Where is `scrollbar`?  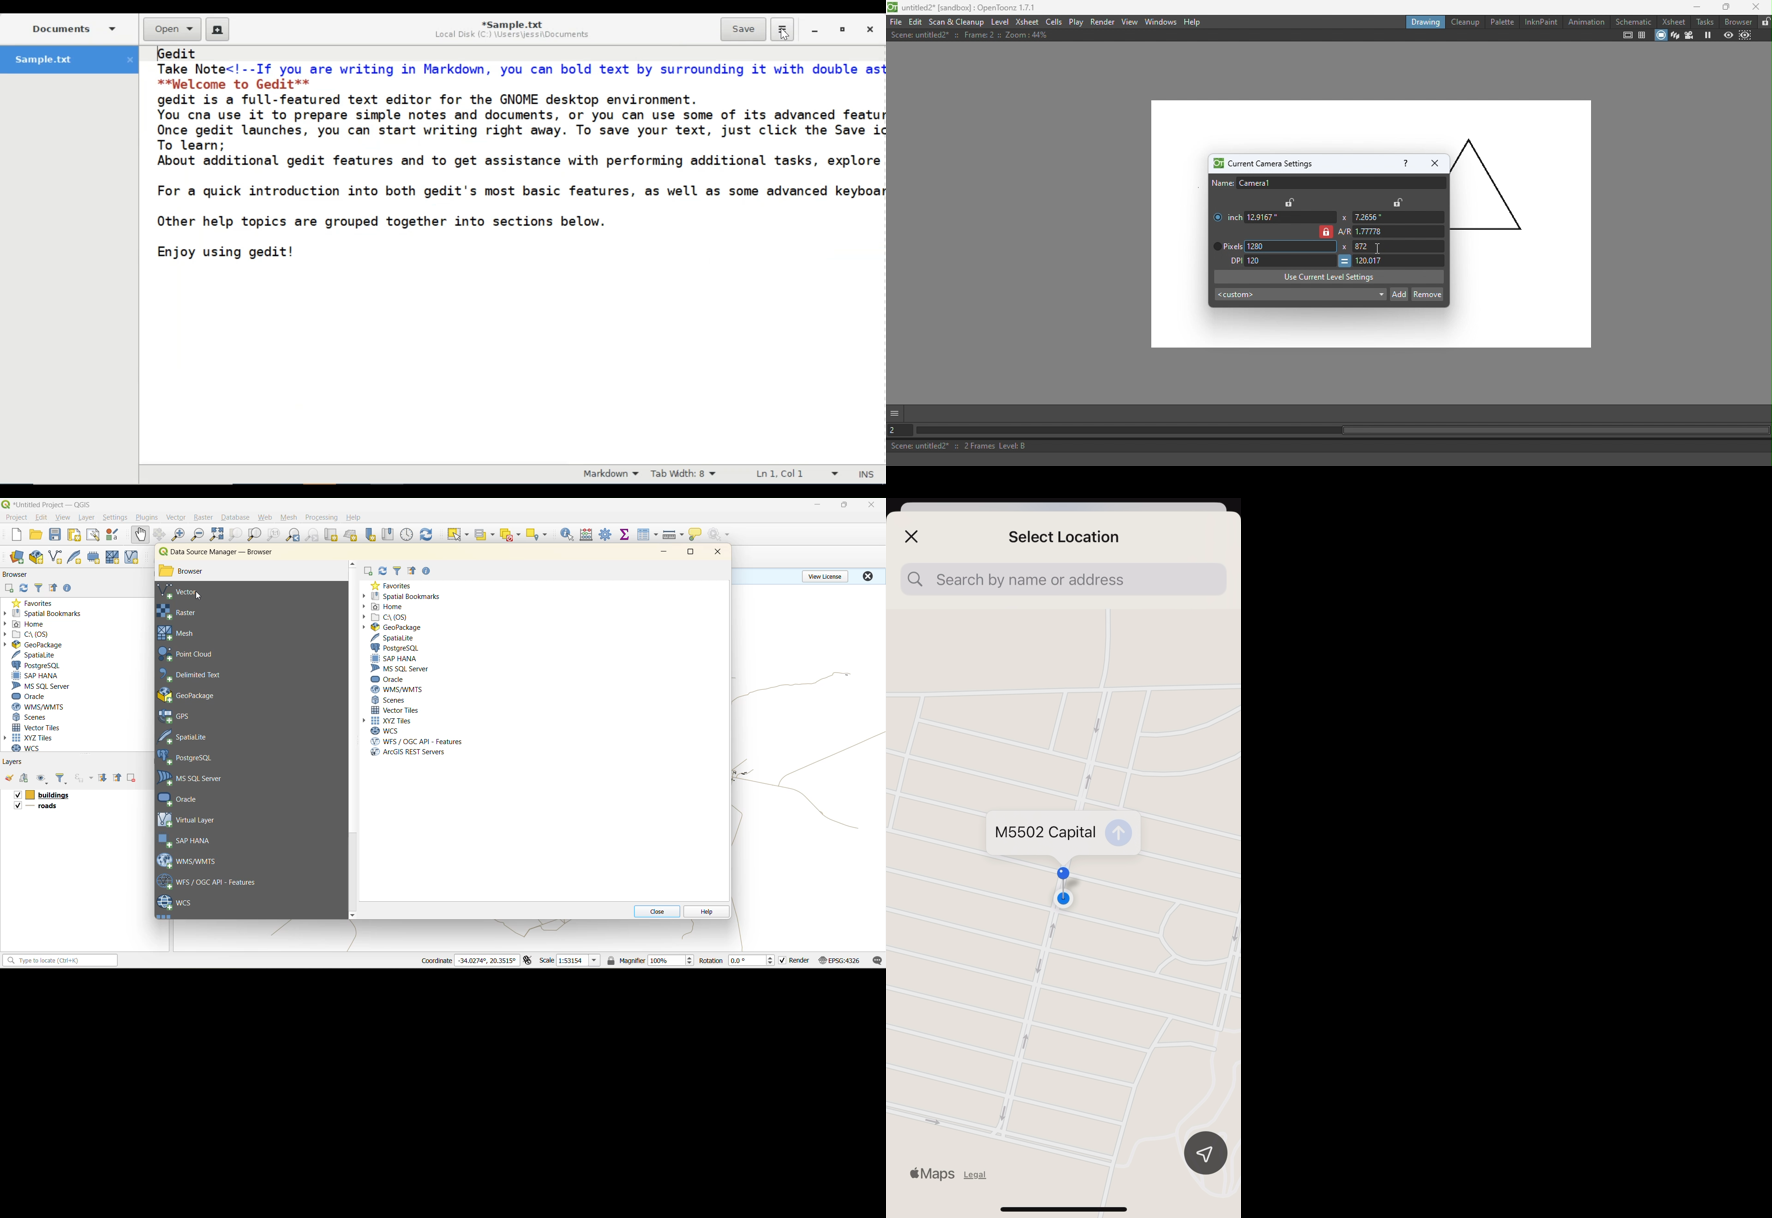 scrollbar is located at coordinates (353, 740).